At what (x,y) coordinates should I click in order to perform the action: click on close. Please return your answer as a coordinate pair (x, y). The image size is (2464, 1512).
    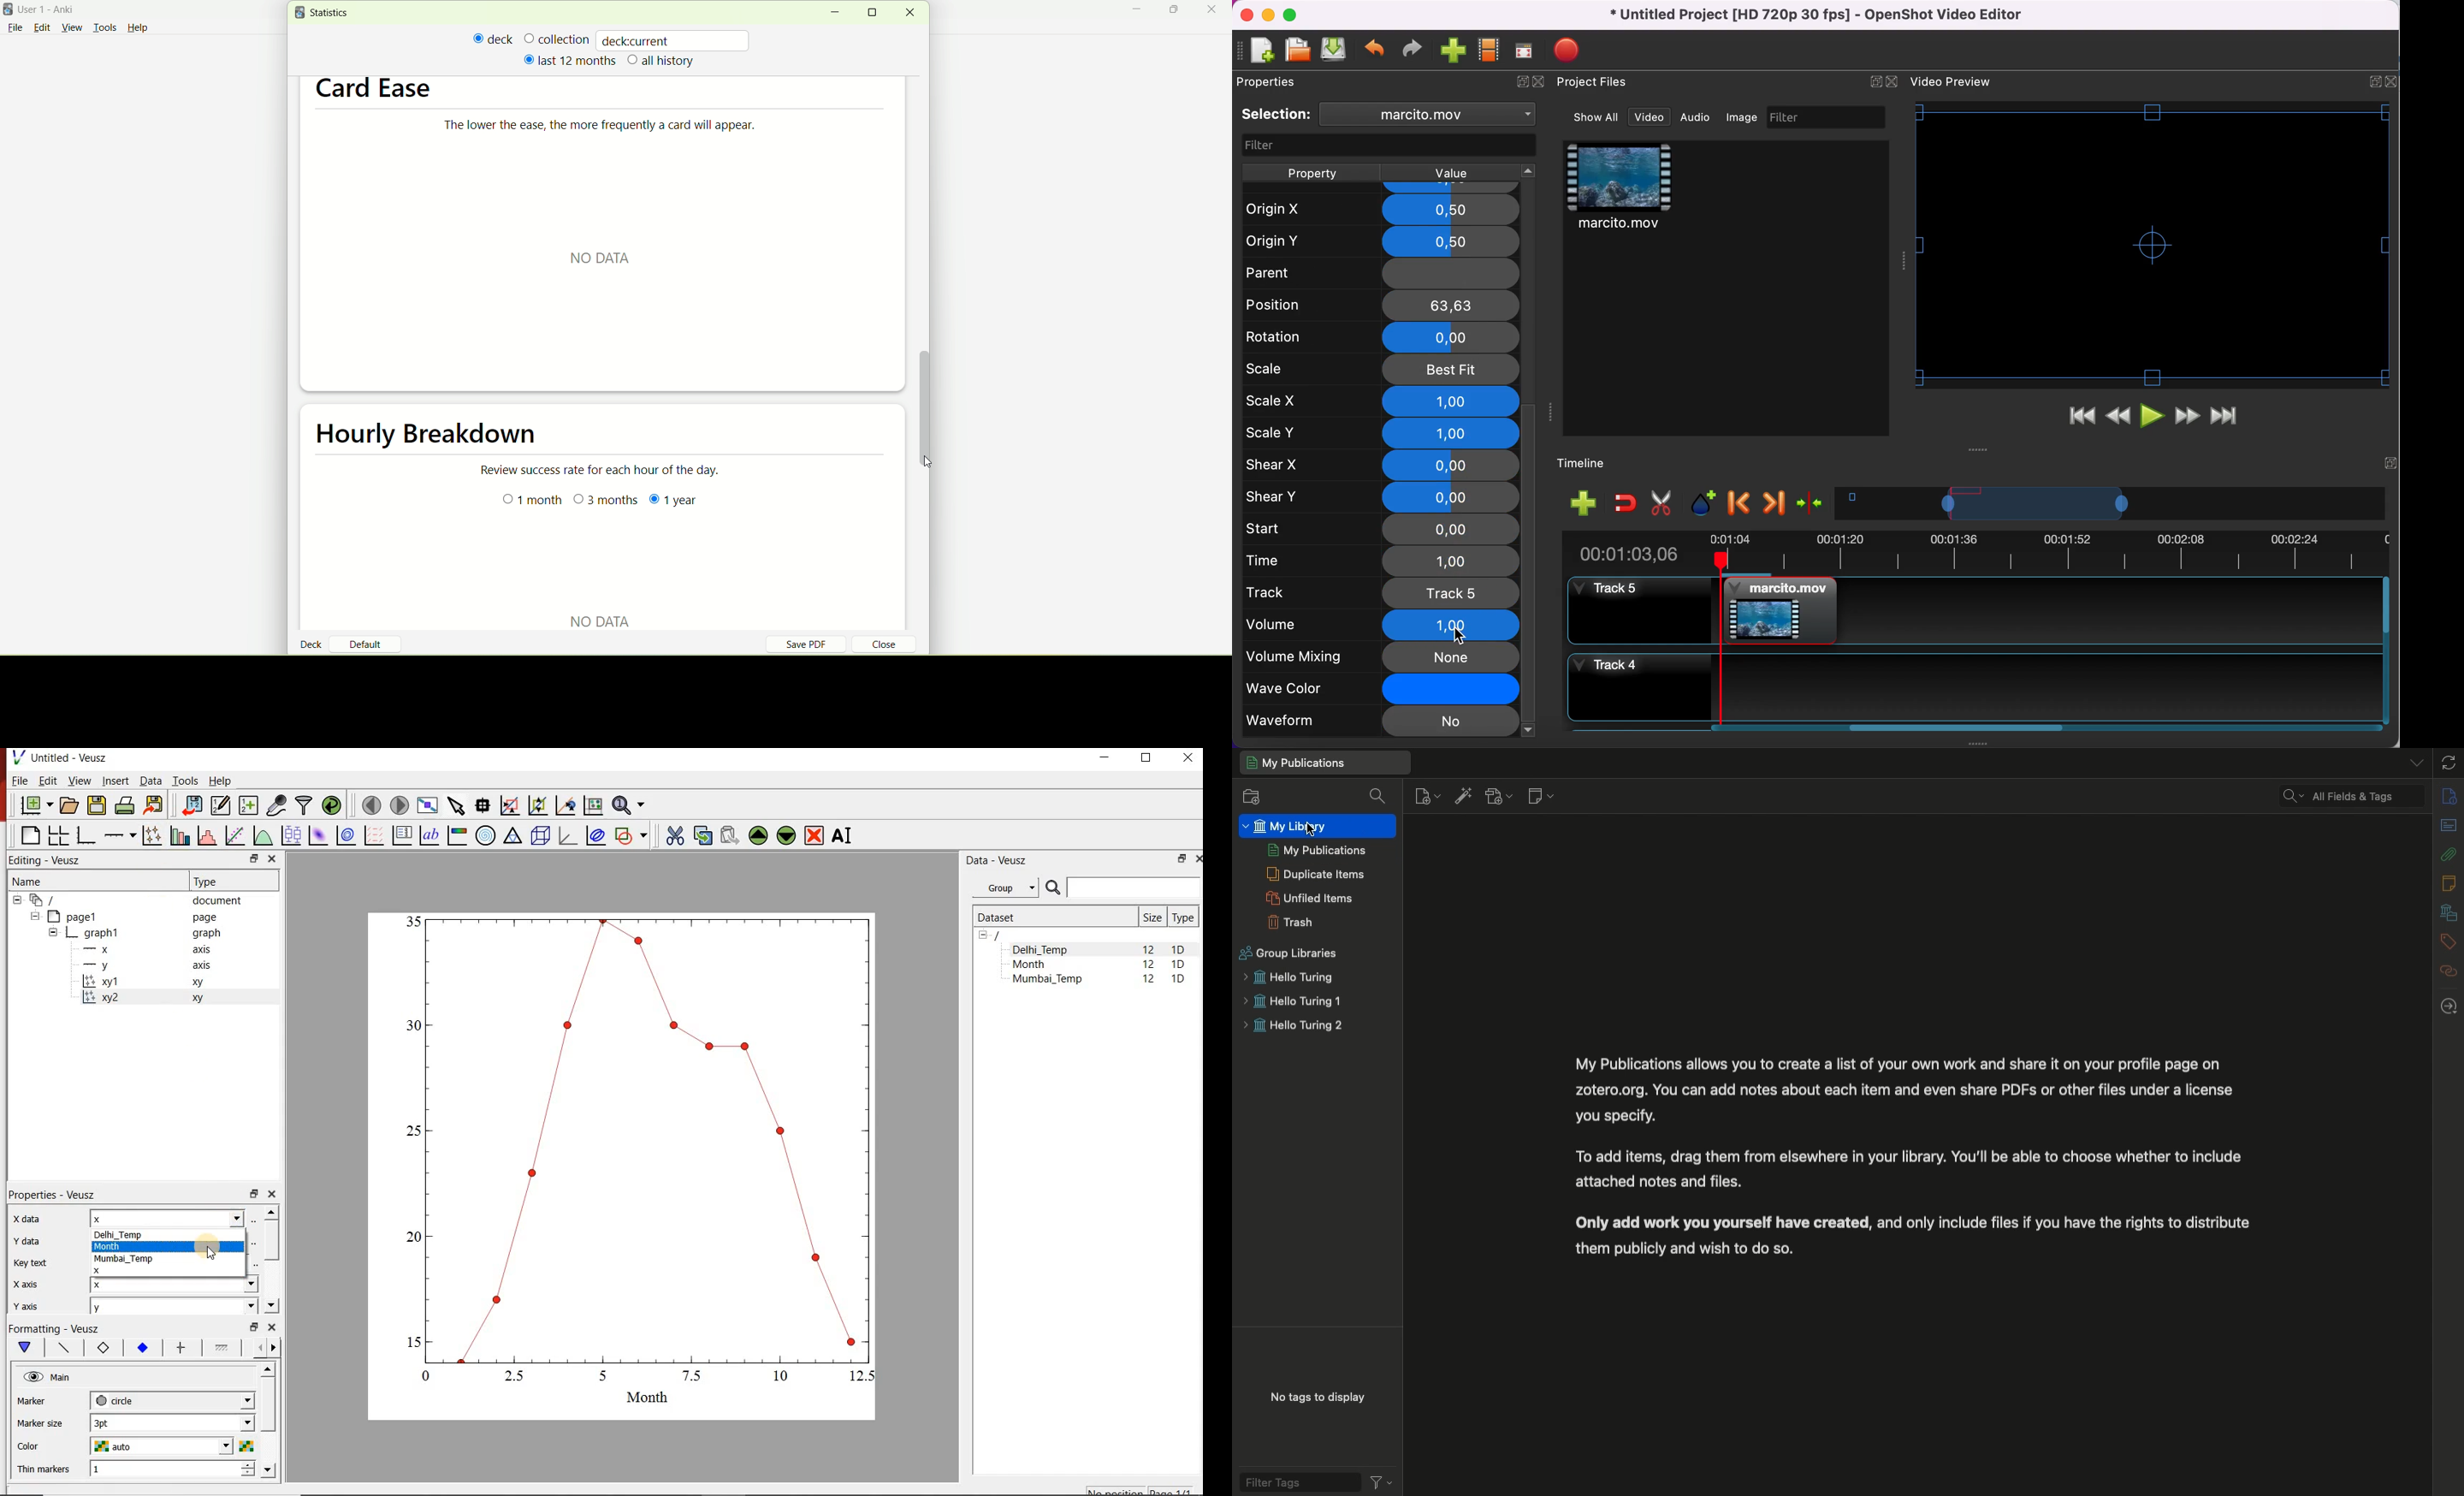
    Looking at the image, I should click on (271, 1327).